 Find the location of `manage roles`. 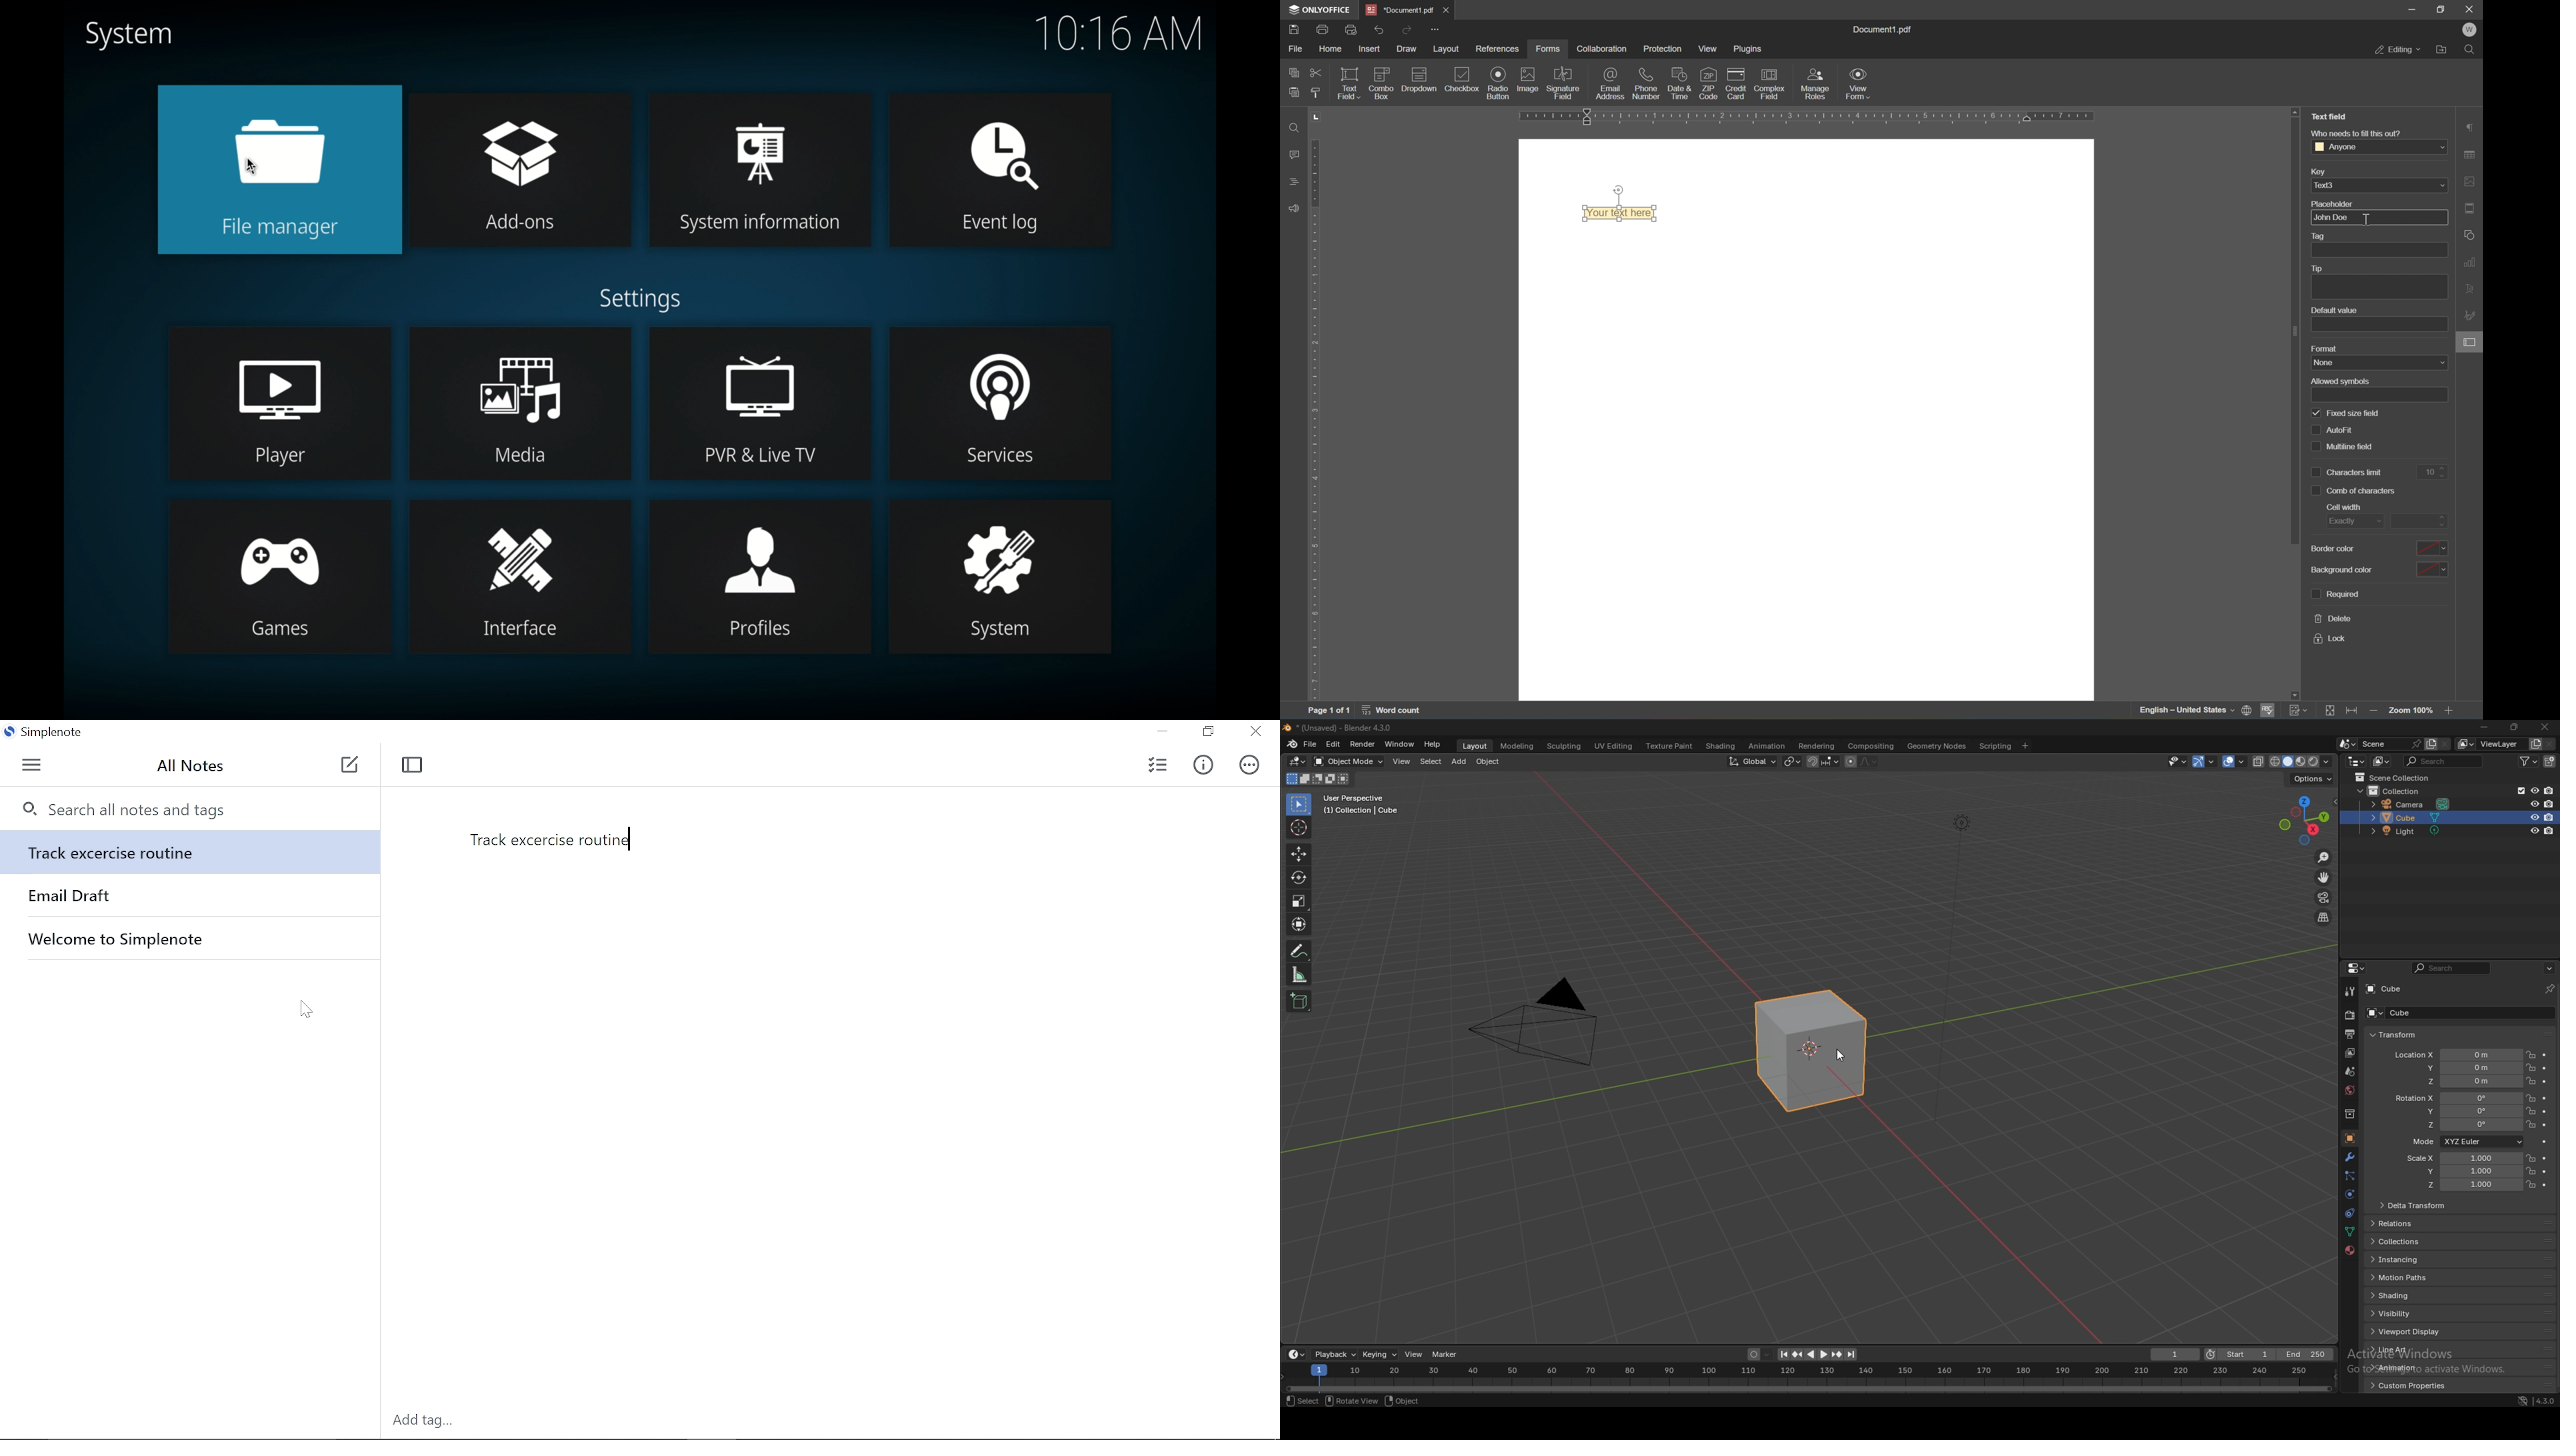

manage roles is located at coordinates (1815, 86).